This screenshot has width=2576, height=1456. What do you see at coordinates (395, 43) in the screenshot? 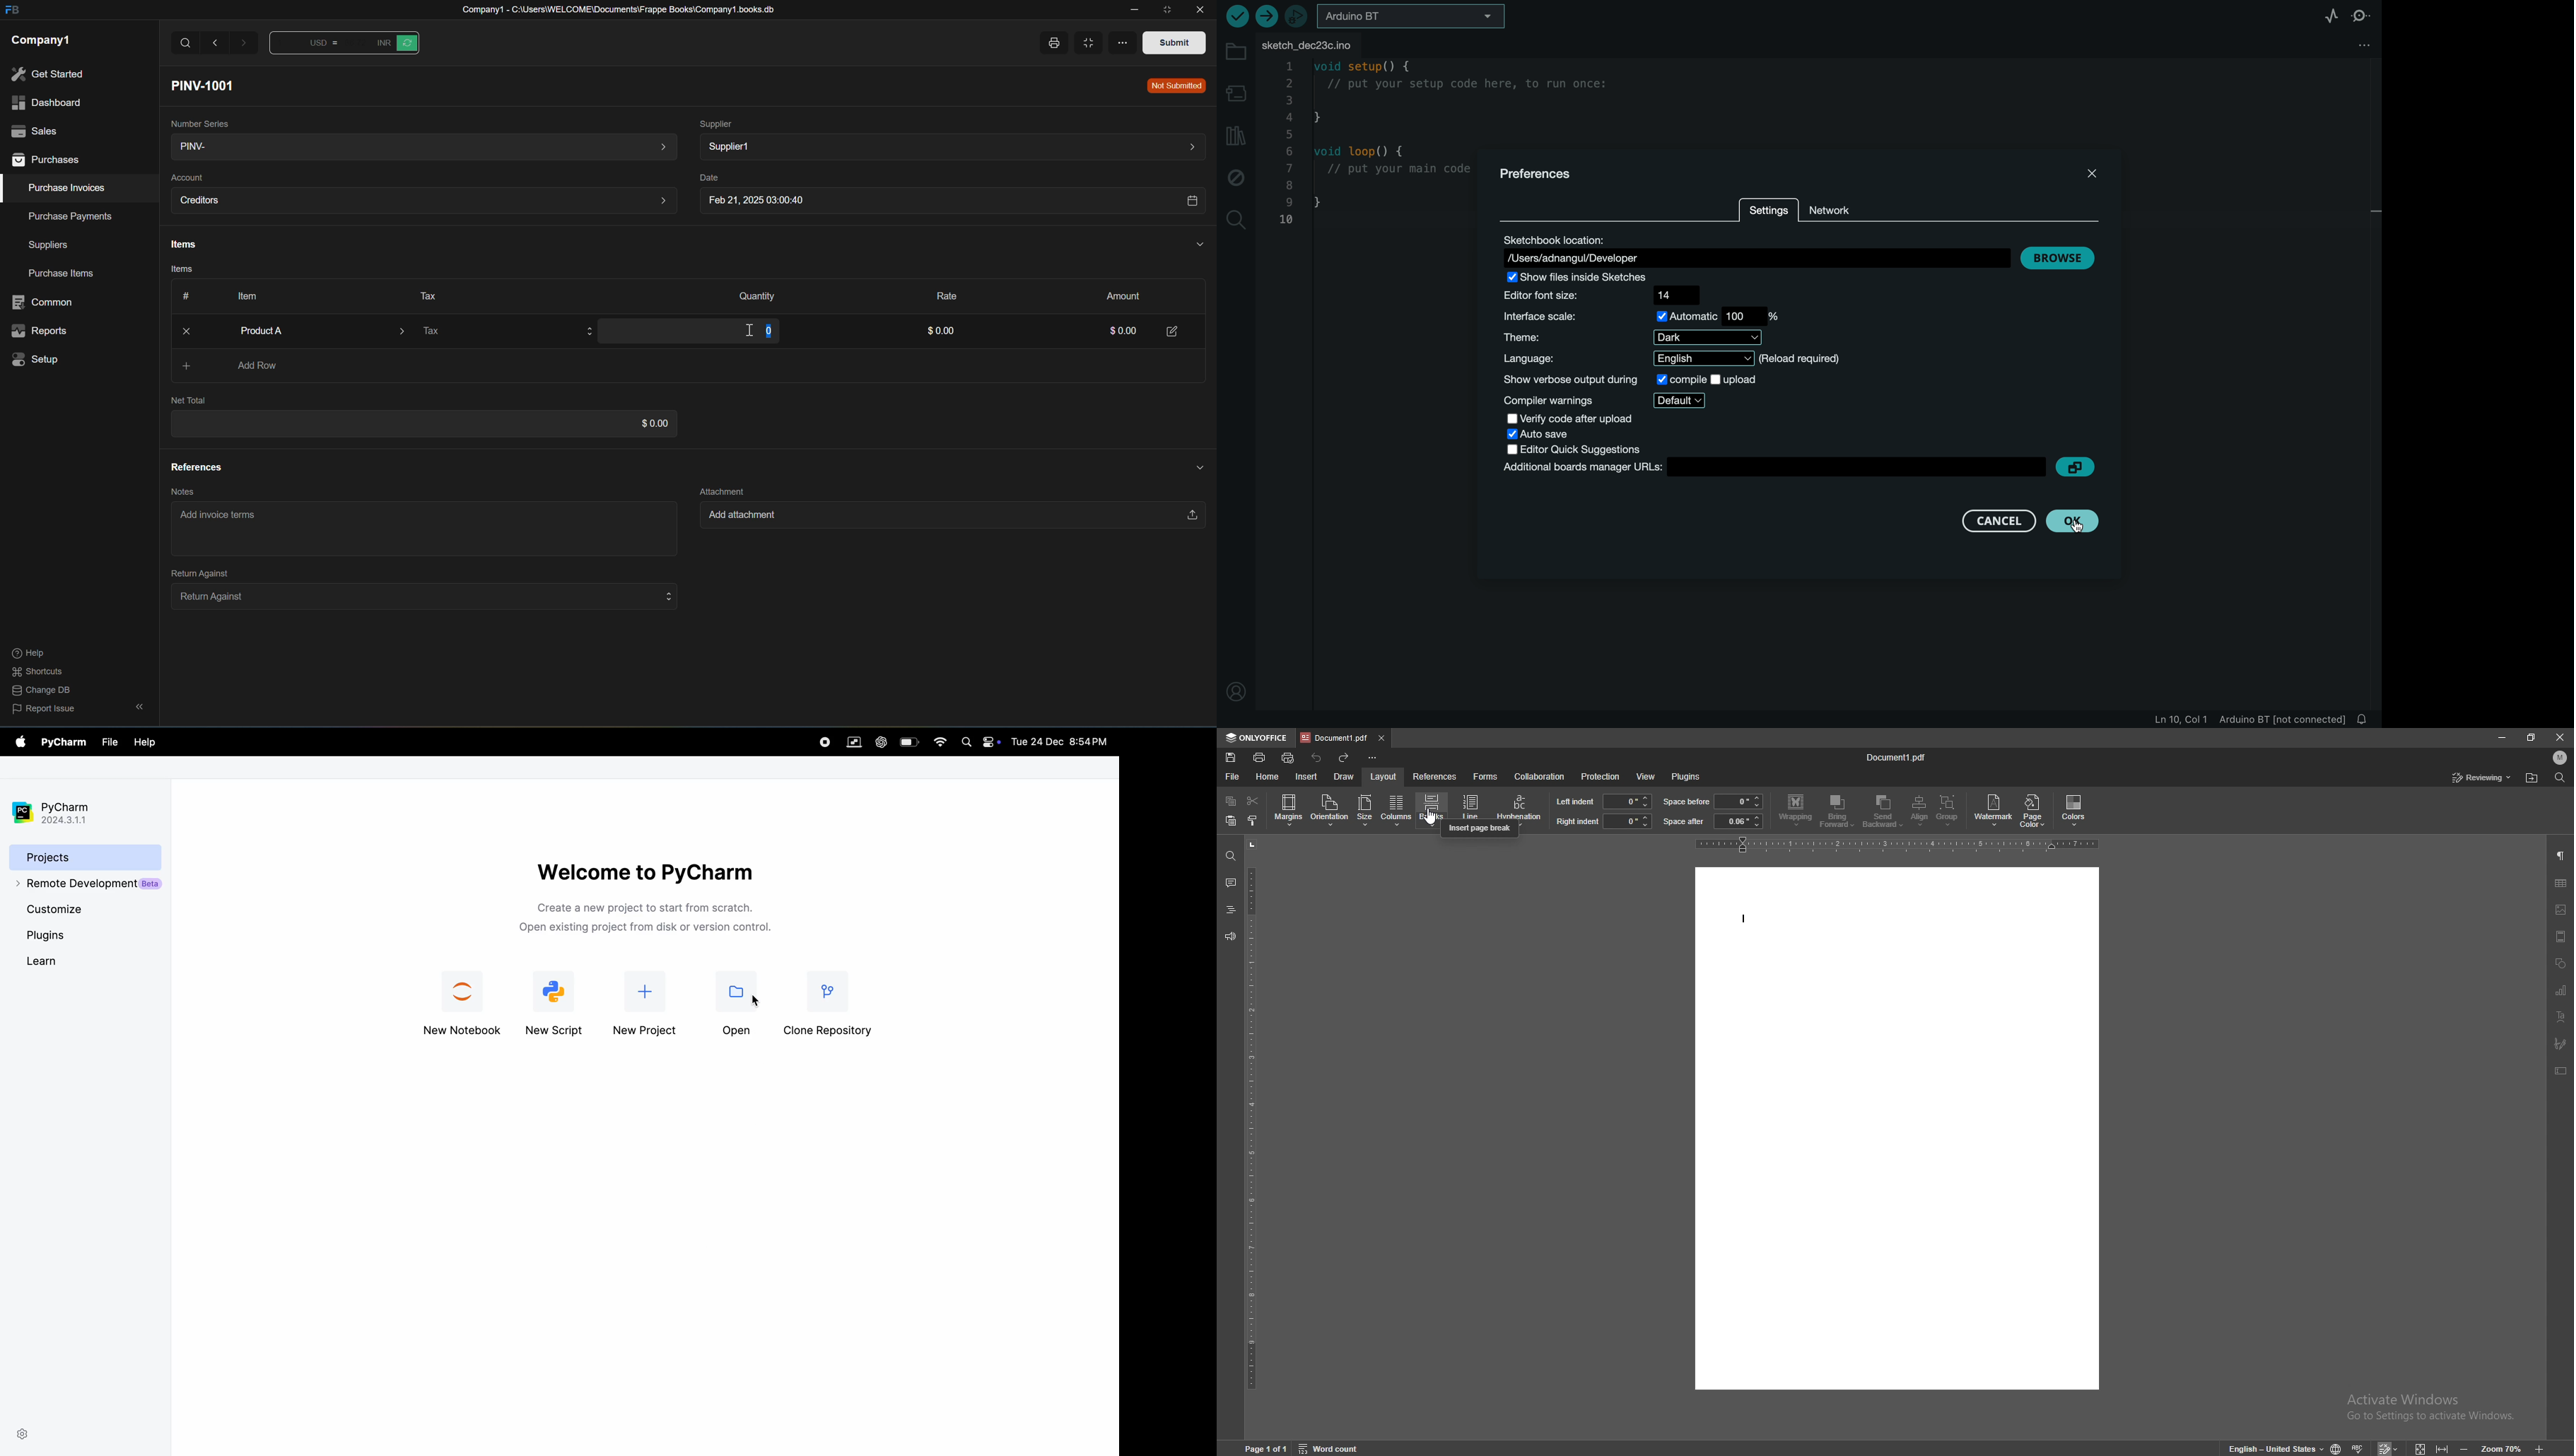
I see `Button` at bounding box center [395, 43].